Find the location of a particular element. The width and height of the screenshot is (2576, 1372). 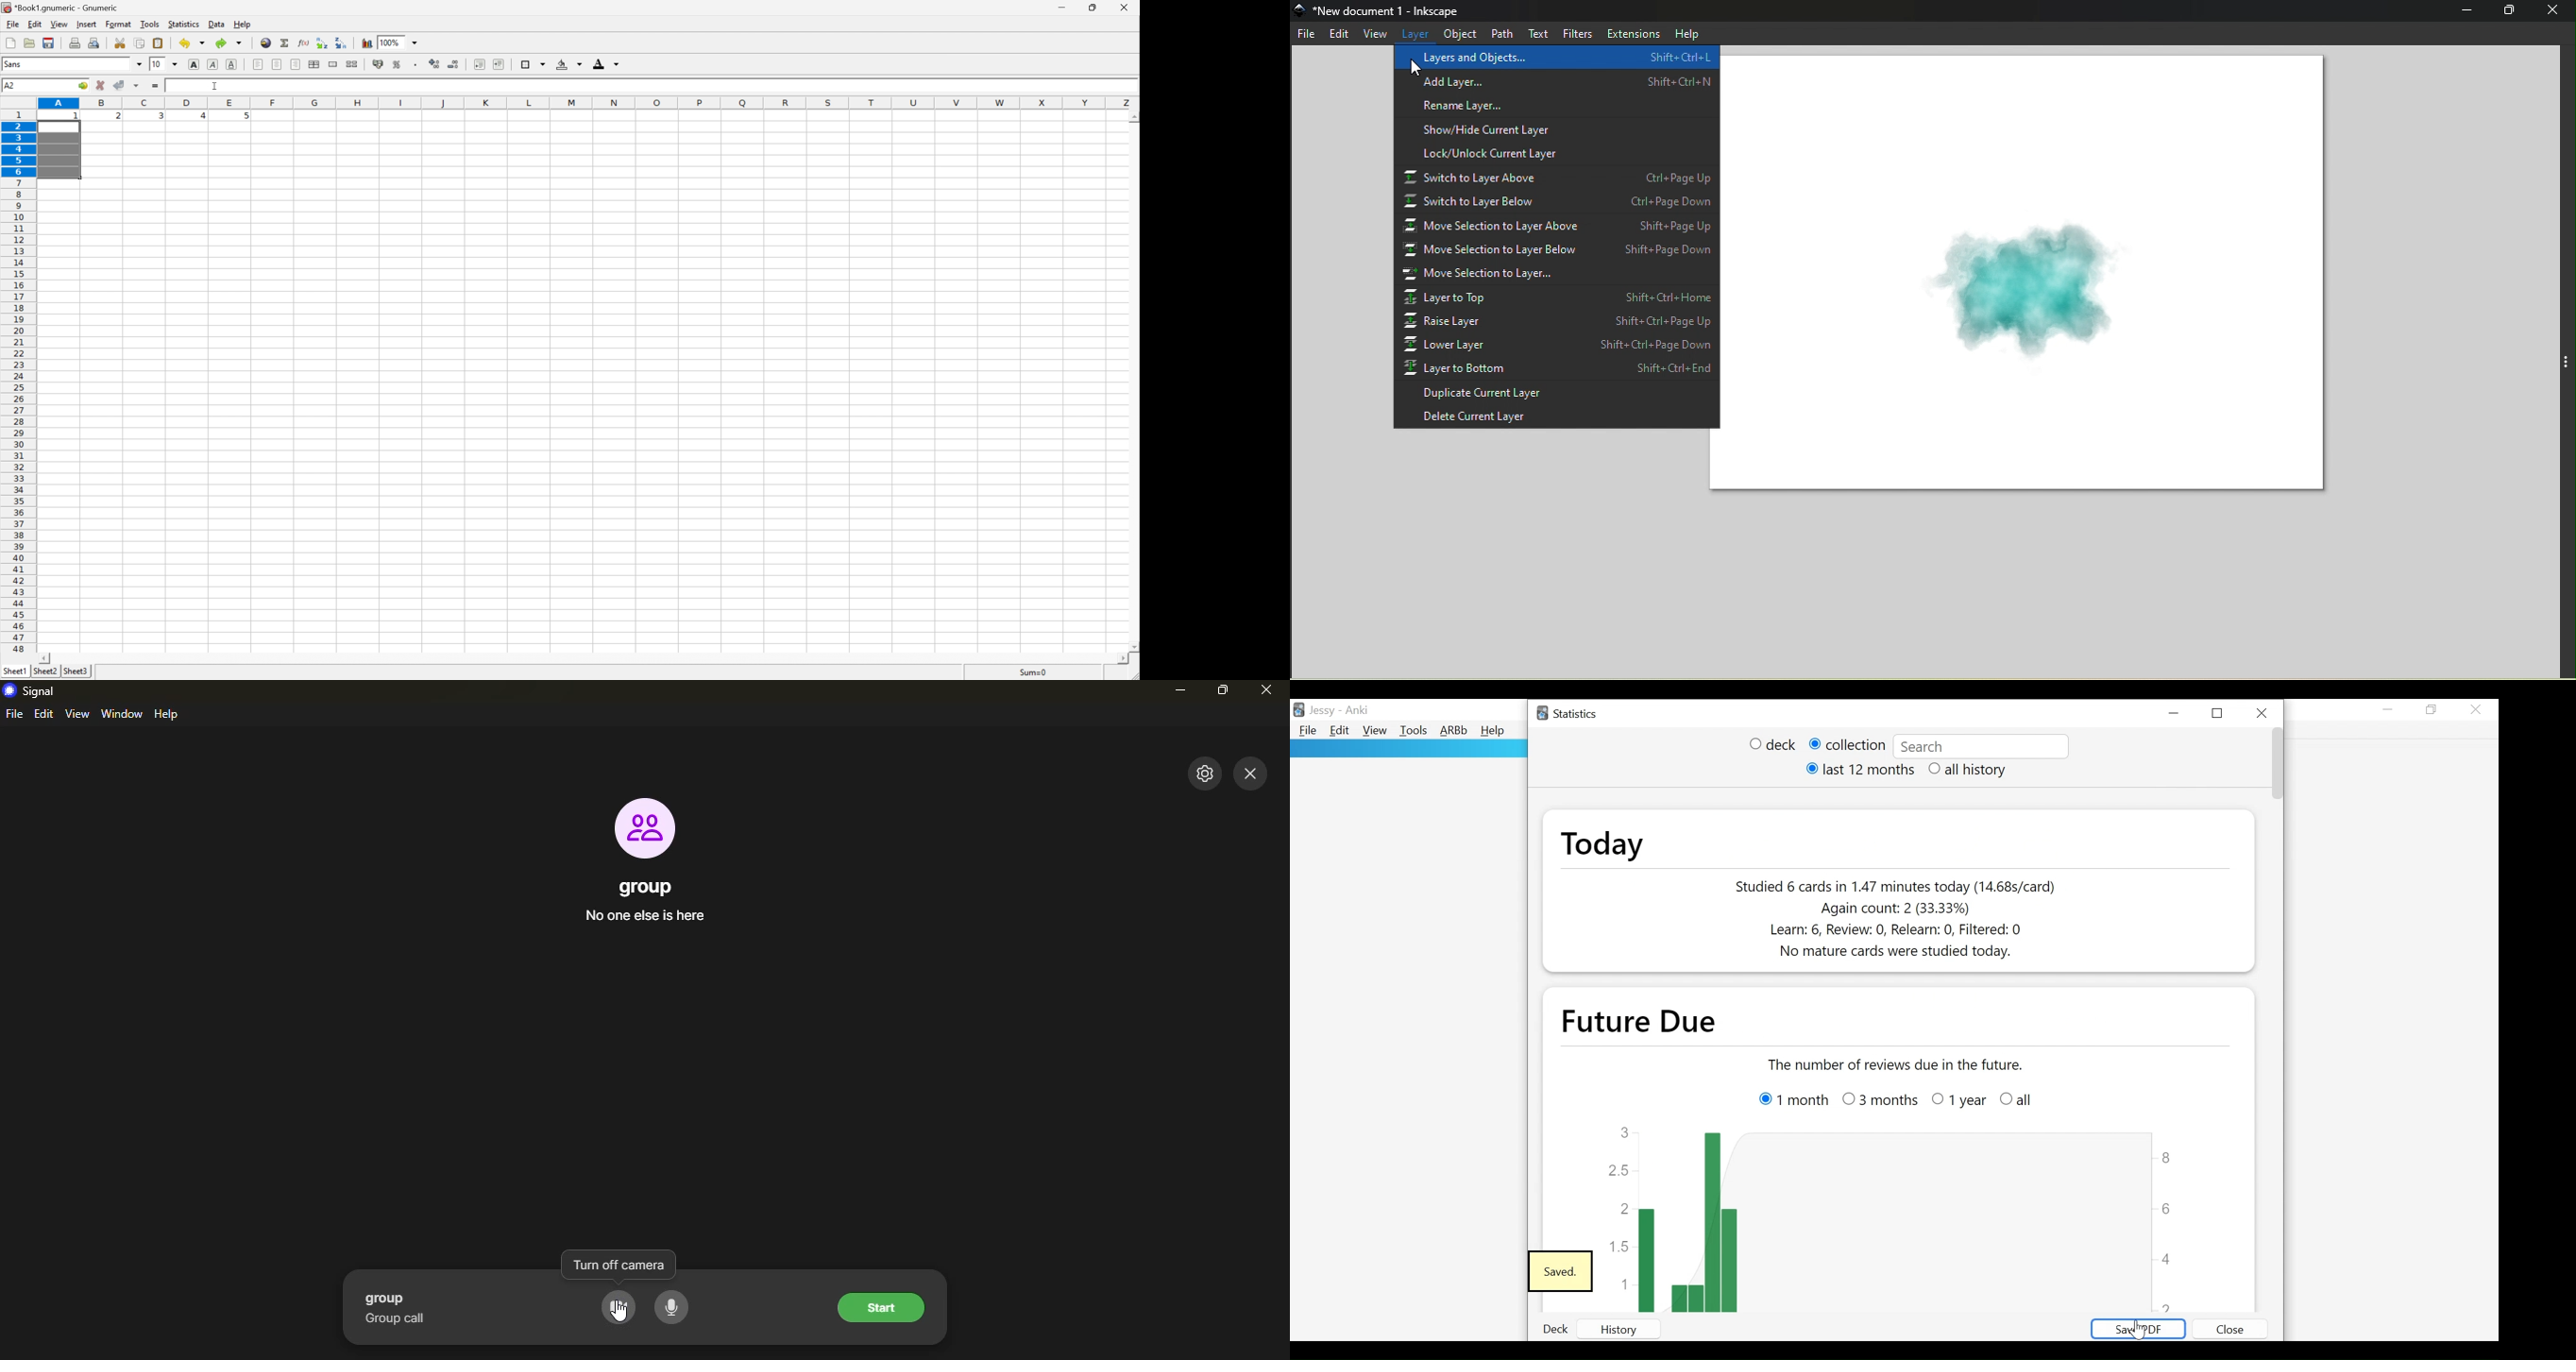

print is located at coordinates (74, 42).